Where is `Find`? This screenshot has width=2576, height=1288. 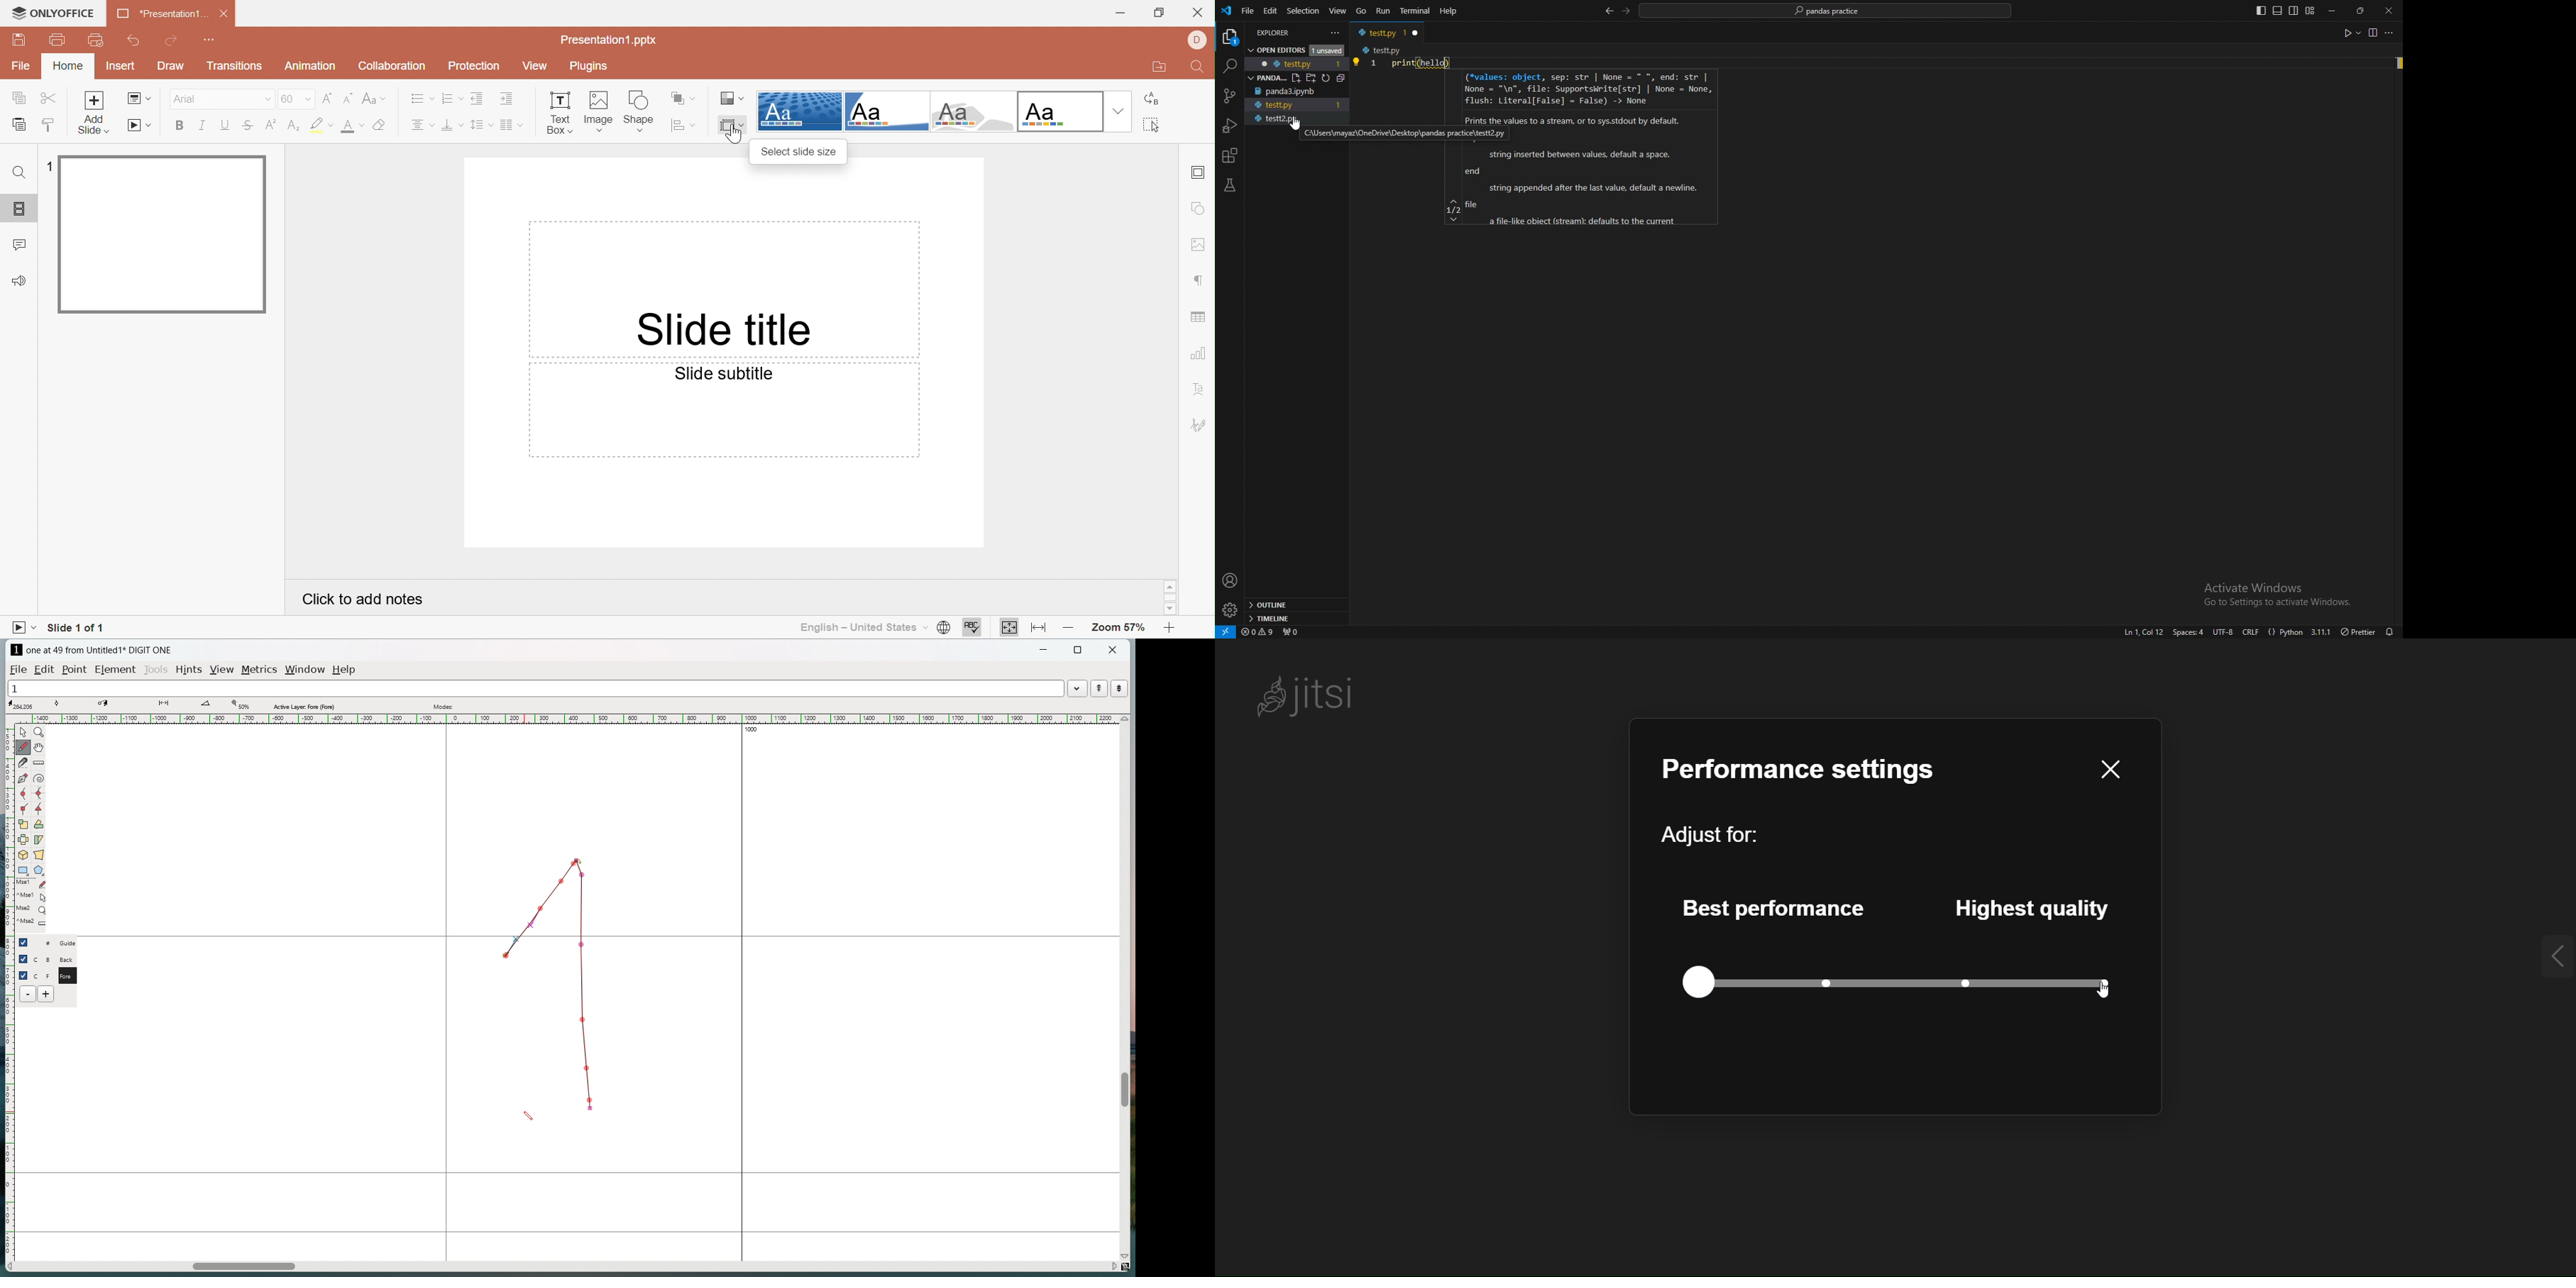
Find is located at coordinates (20, 173).